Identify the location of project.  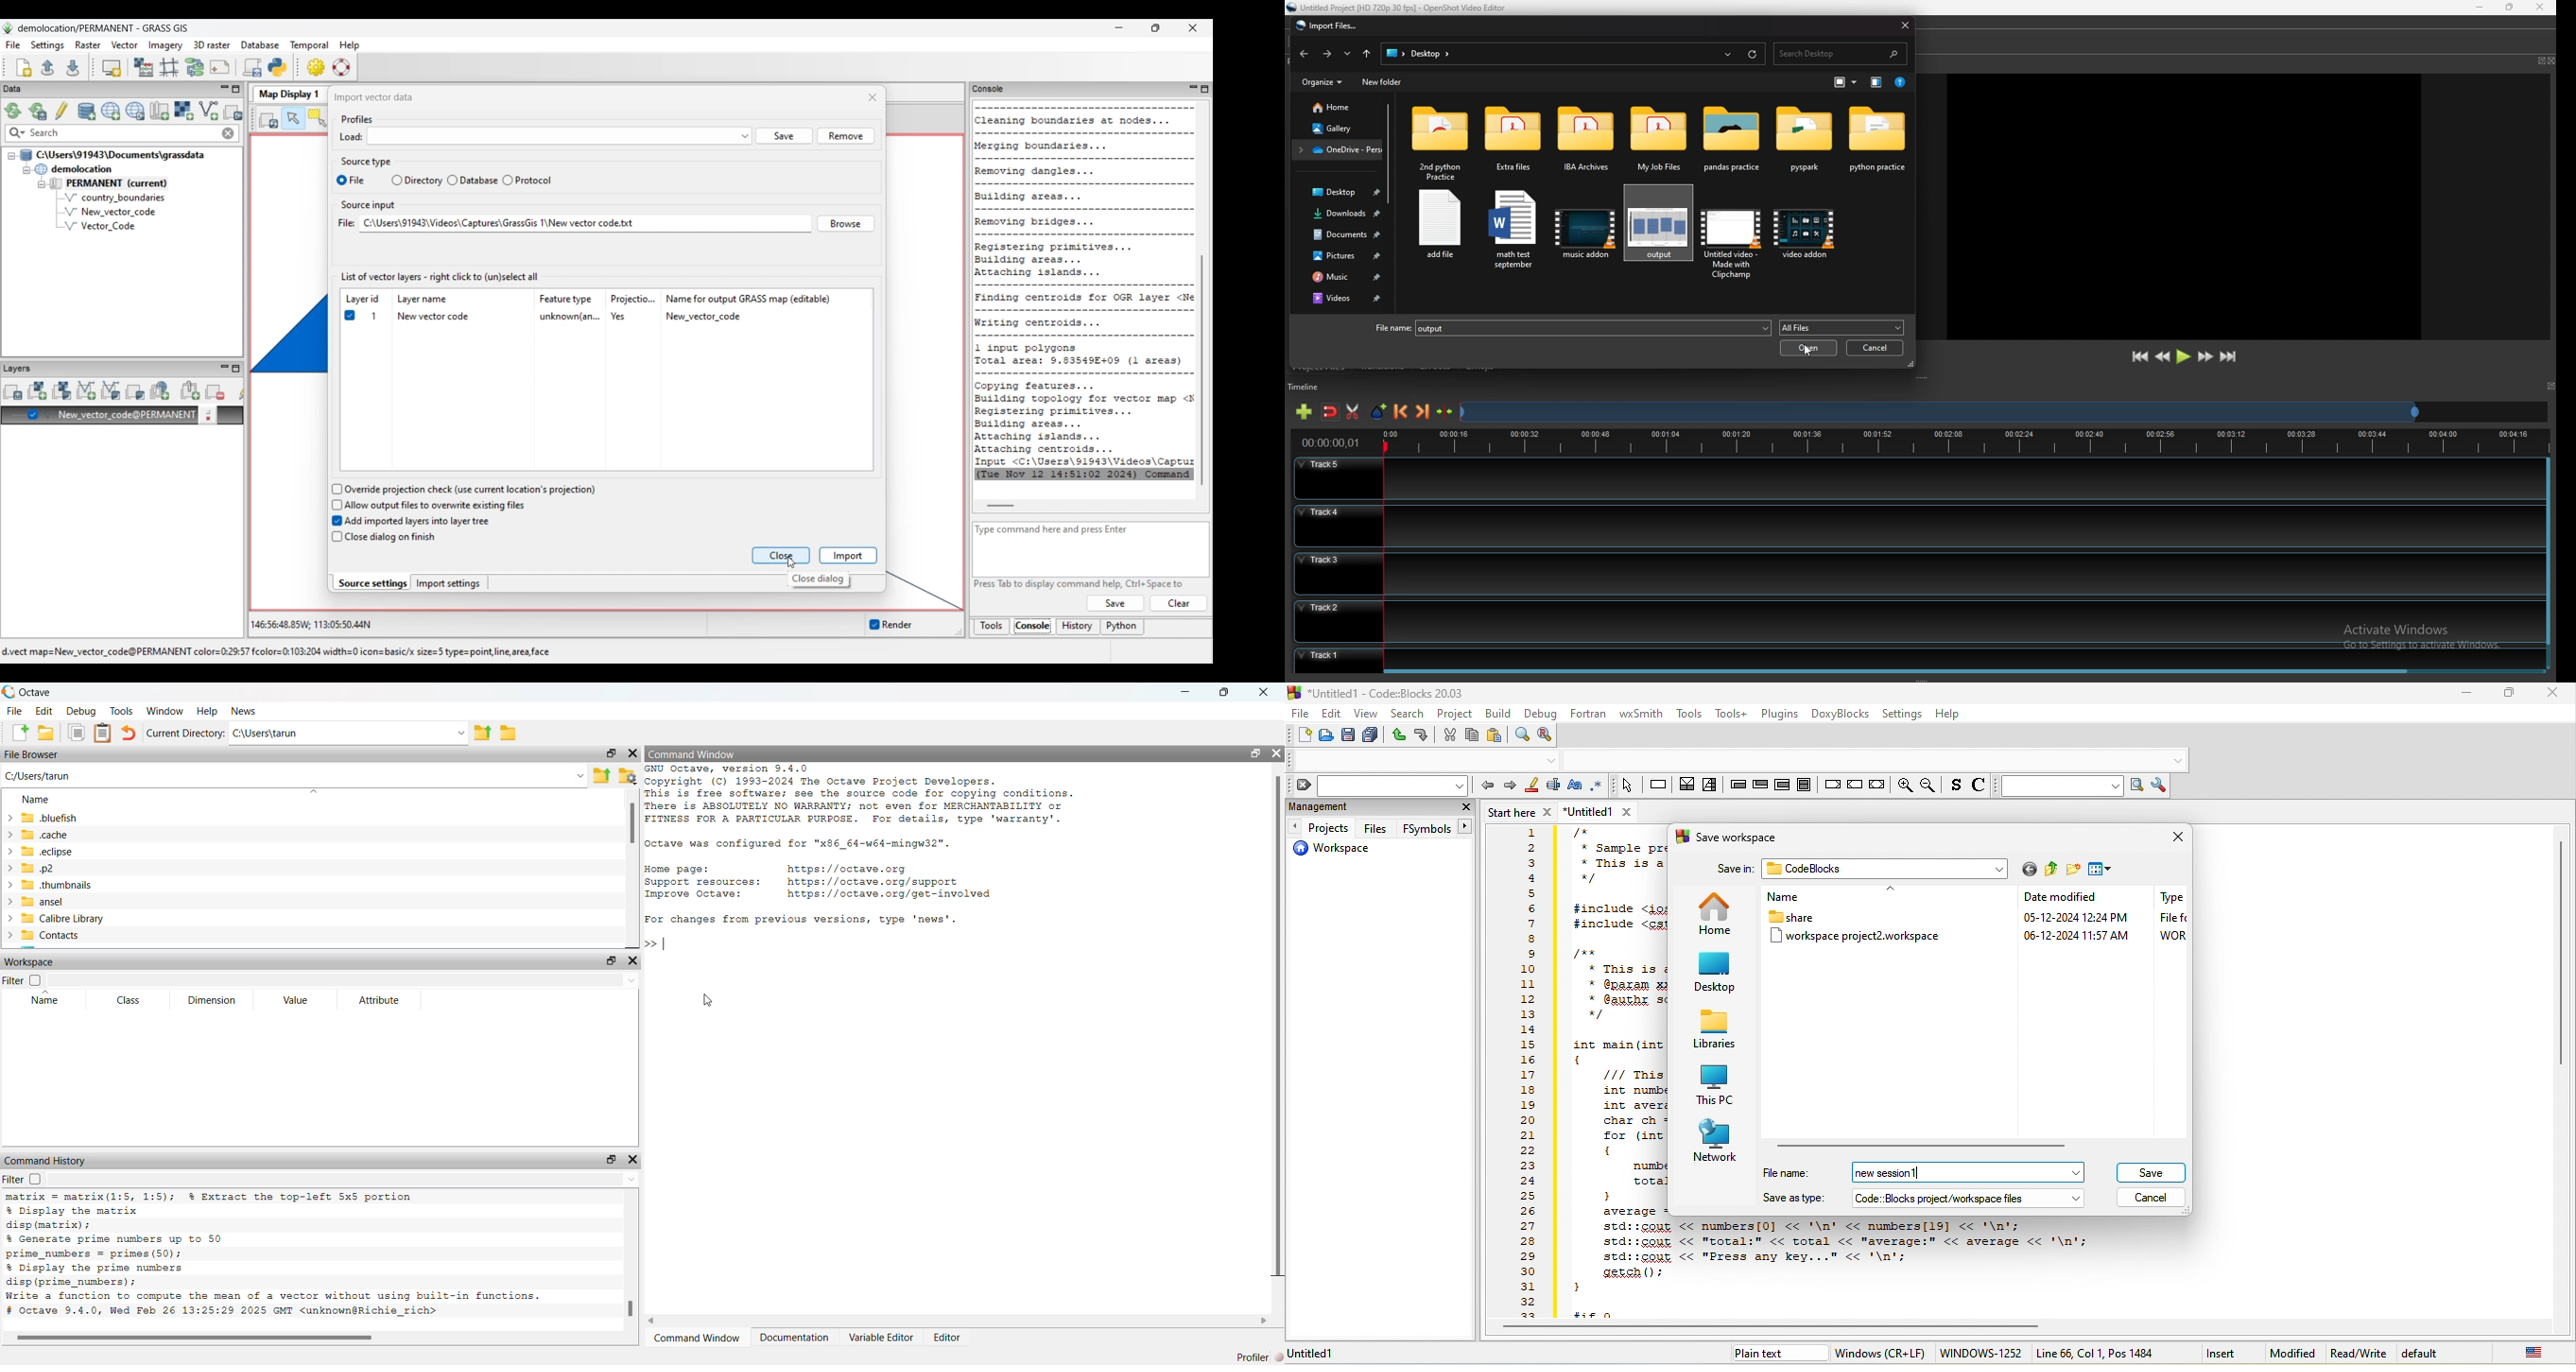
(1457, 715).